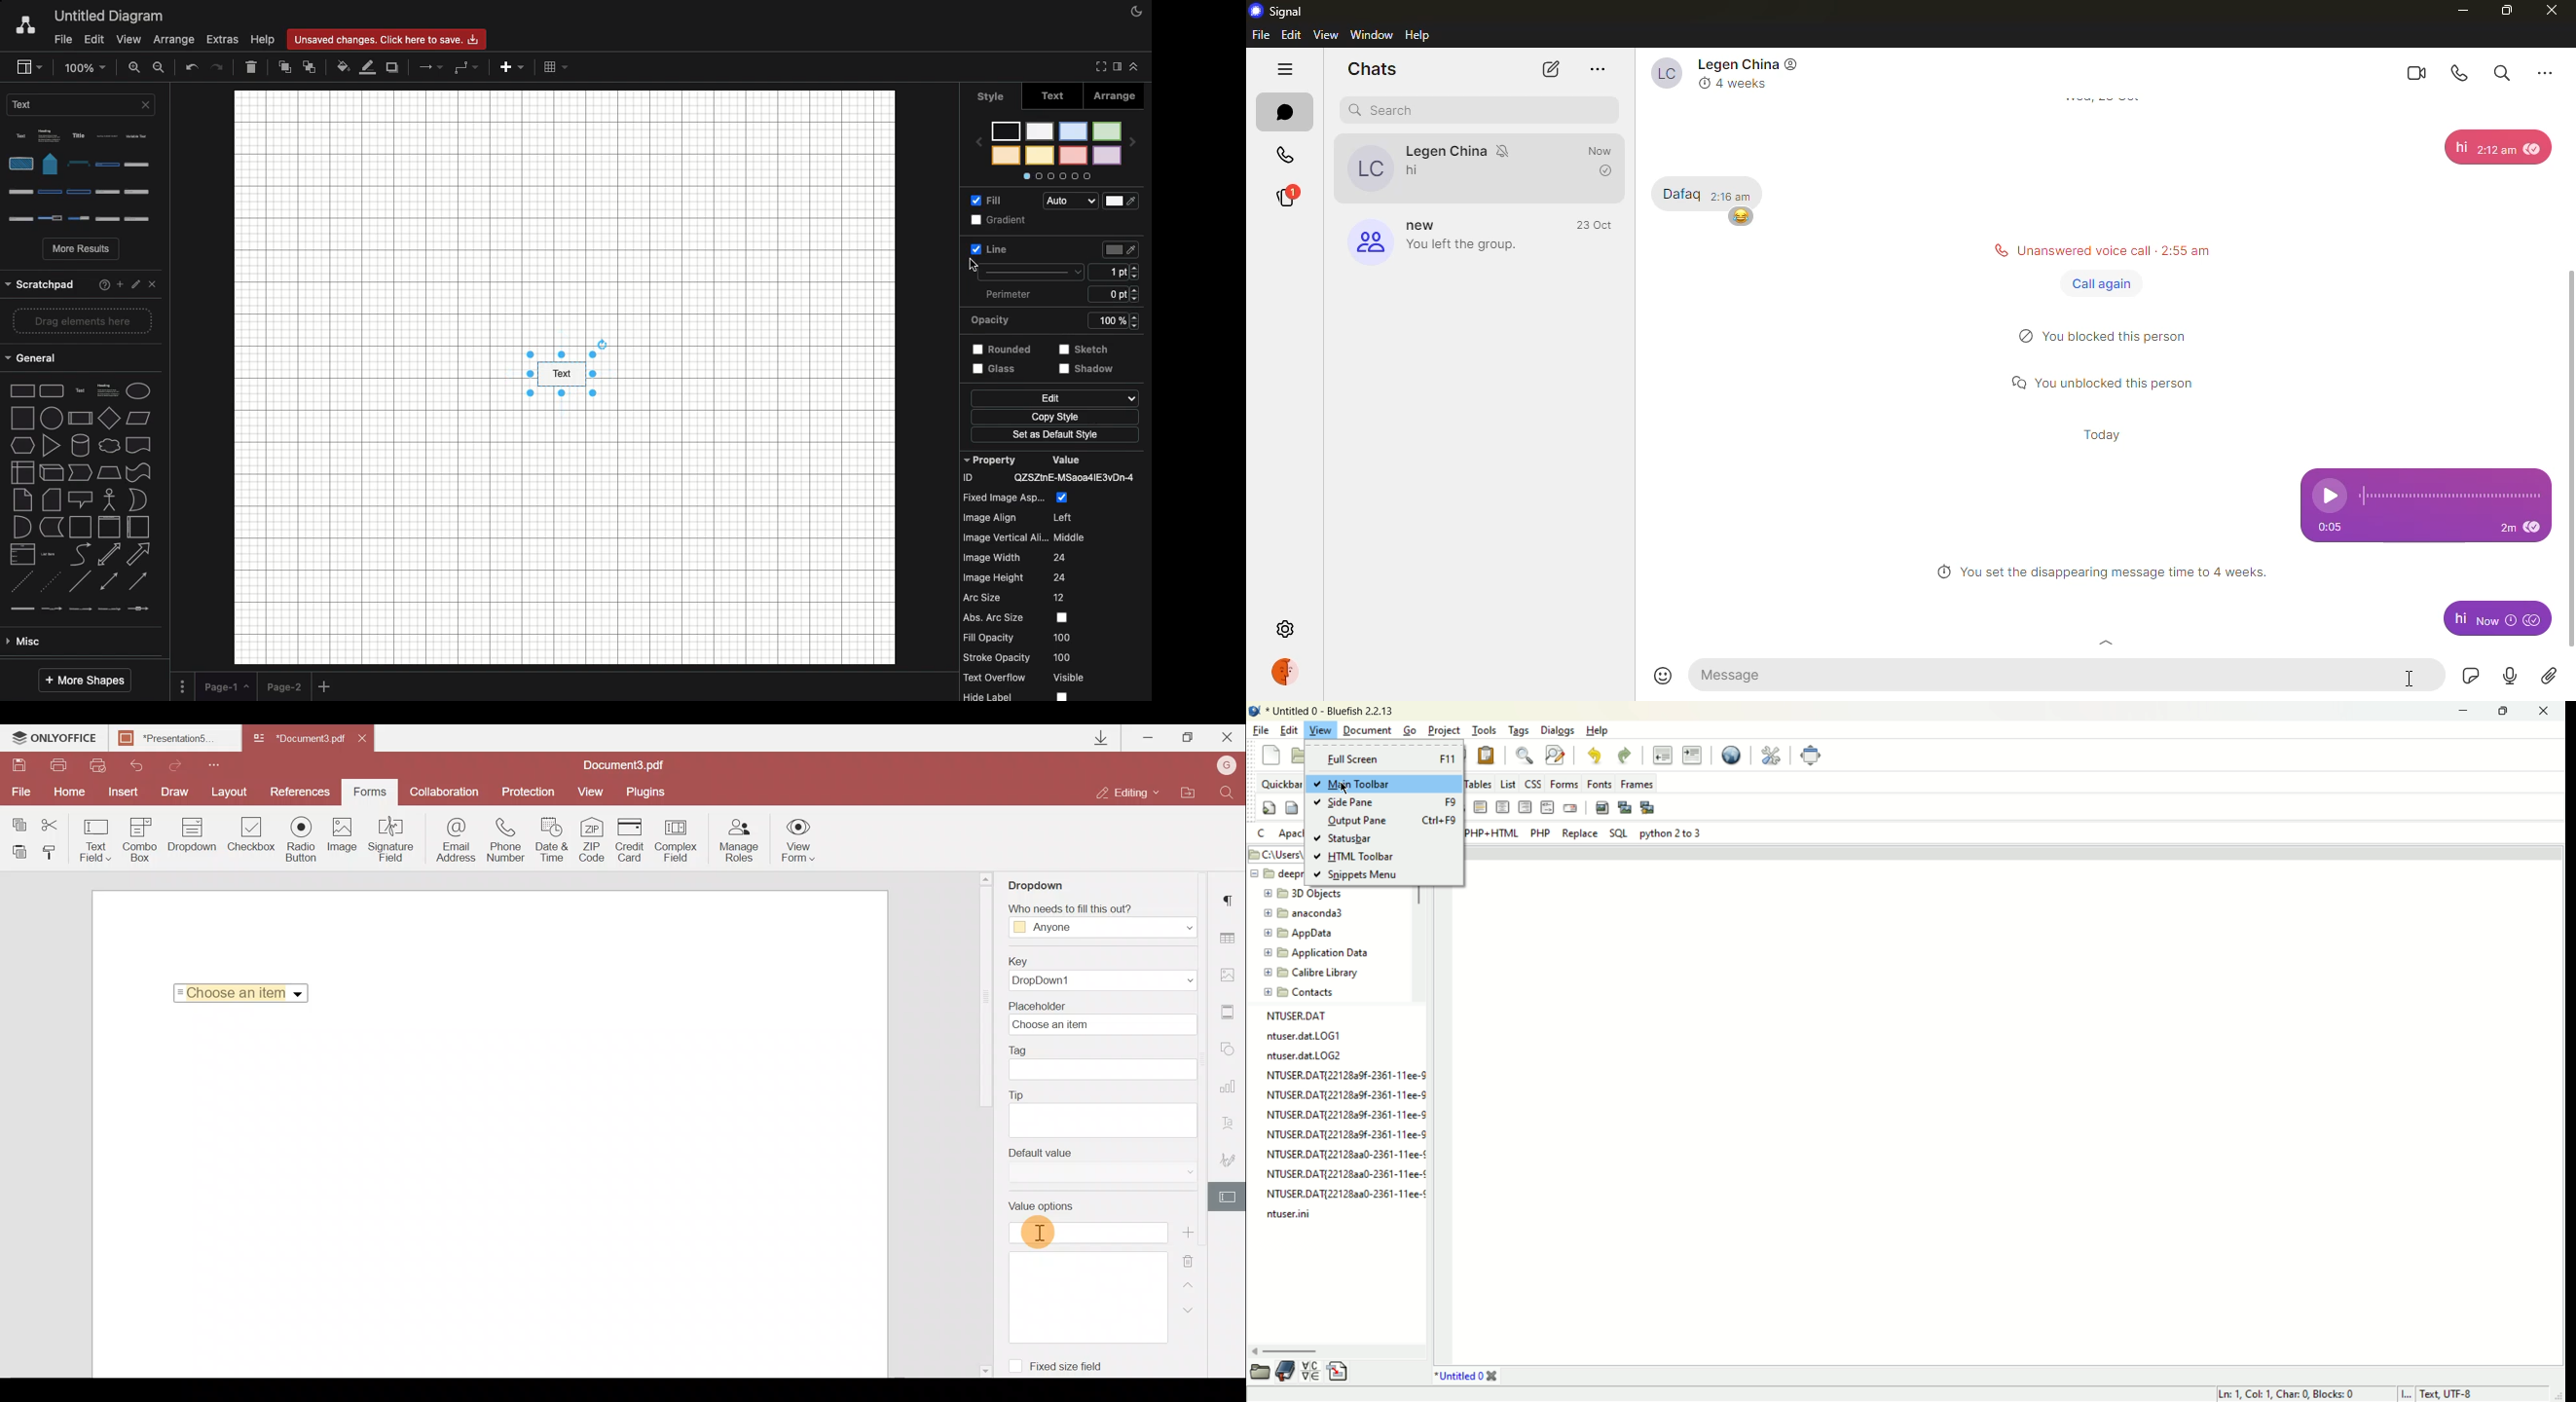 This screenshot has width=2576, height=1428. What do you see at coordinates (555, 66) in the screenshot?
I see `Table` at bounding box center [555, 66].